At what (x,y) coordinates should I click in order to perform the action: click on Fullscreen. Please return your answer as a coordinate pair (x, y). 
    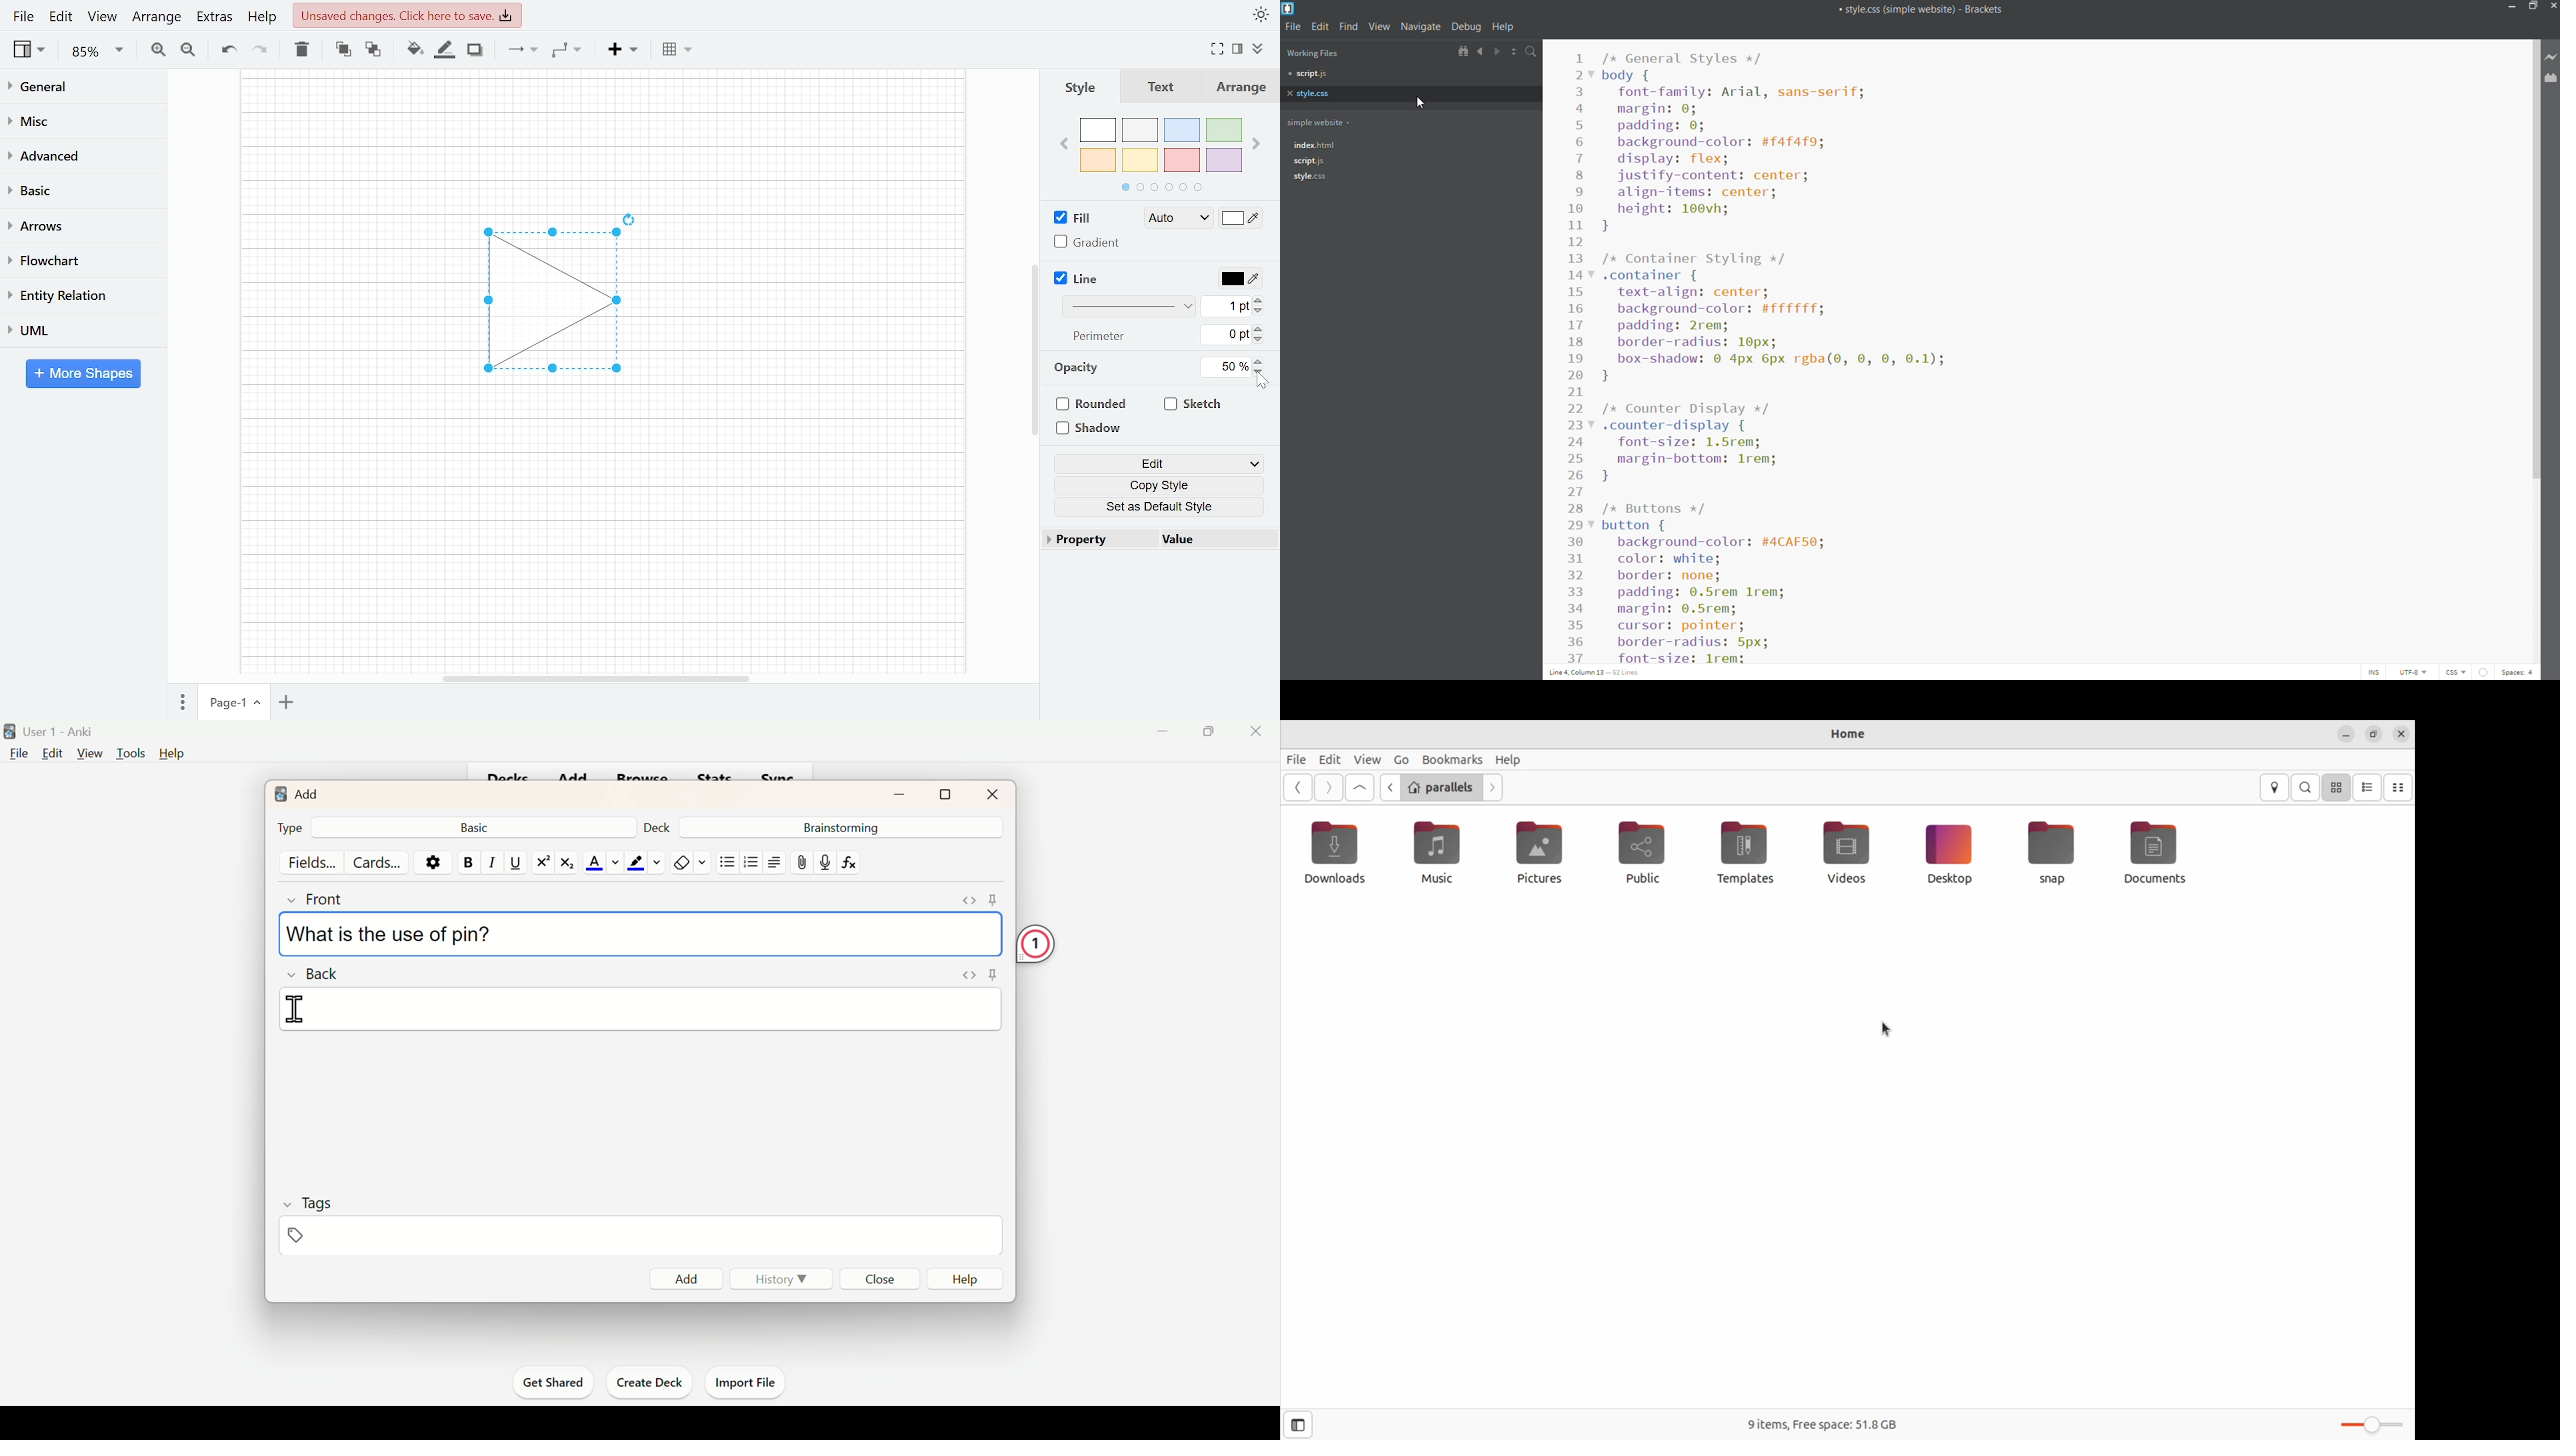
    Looking at the image, I should click on (1220, 49).